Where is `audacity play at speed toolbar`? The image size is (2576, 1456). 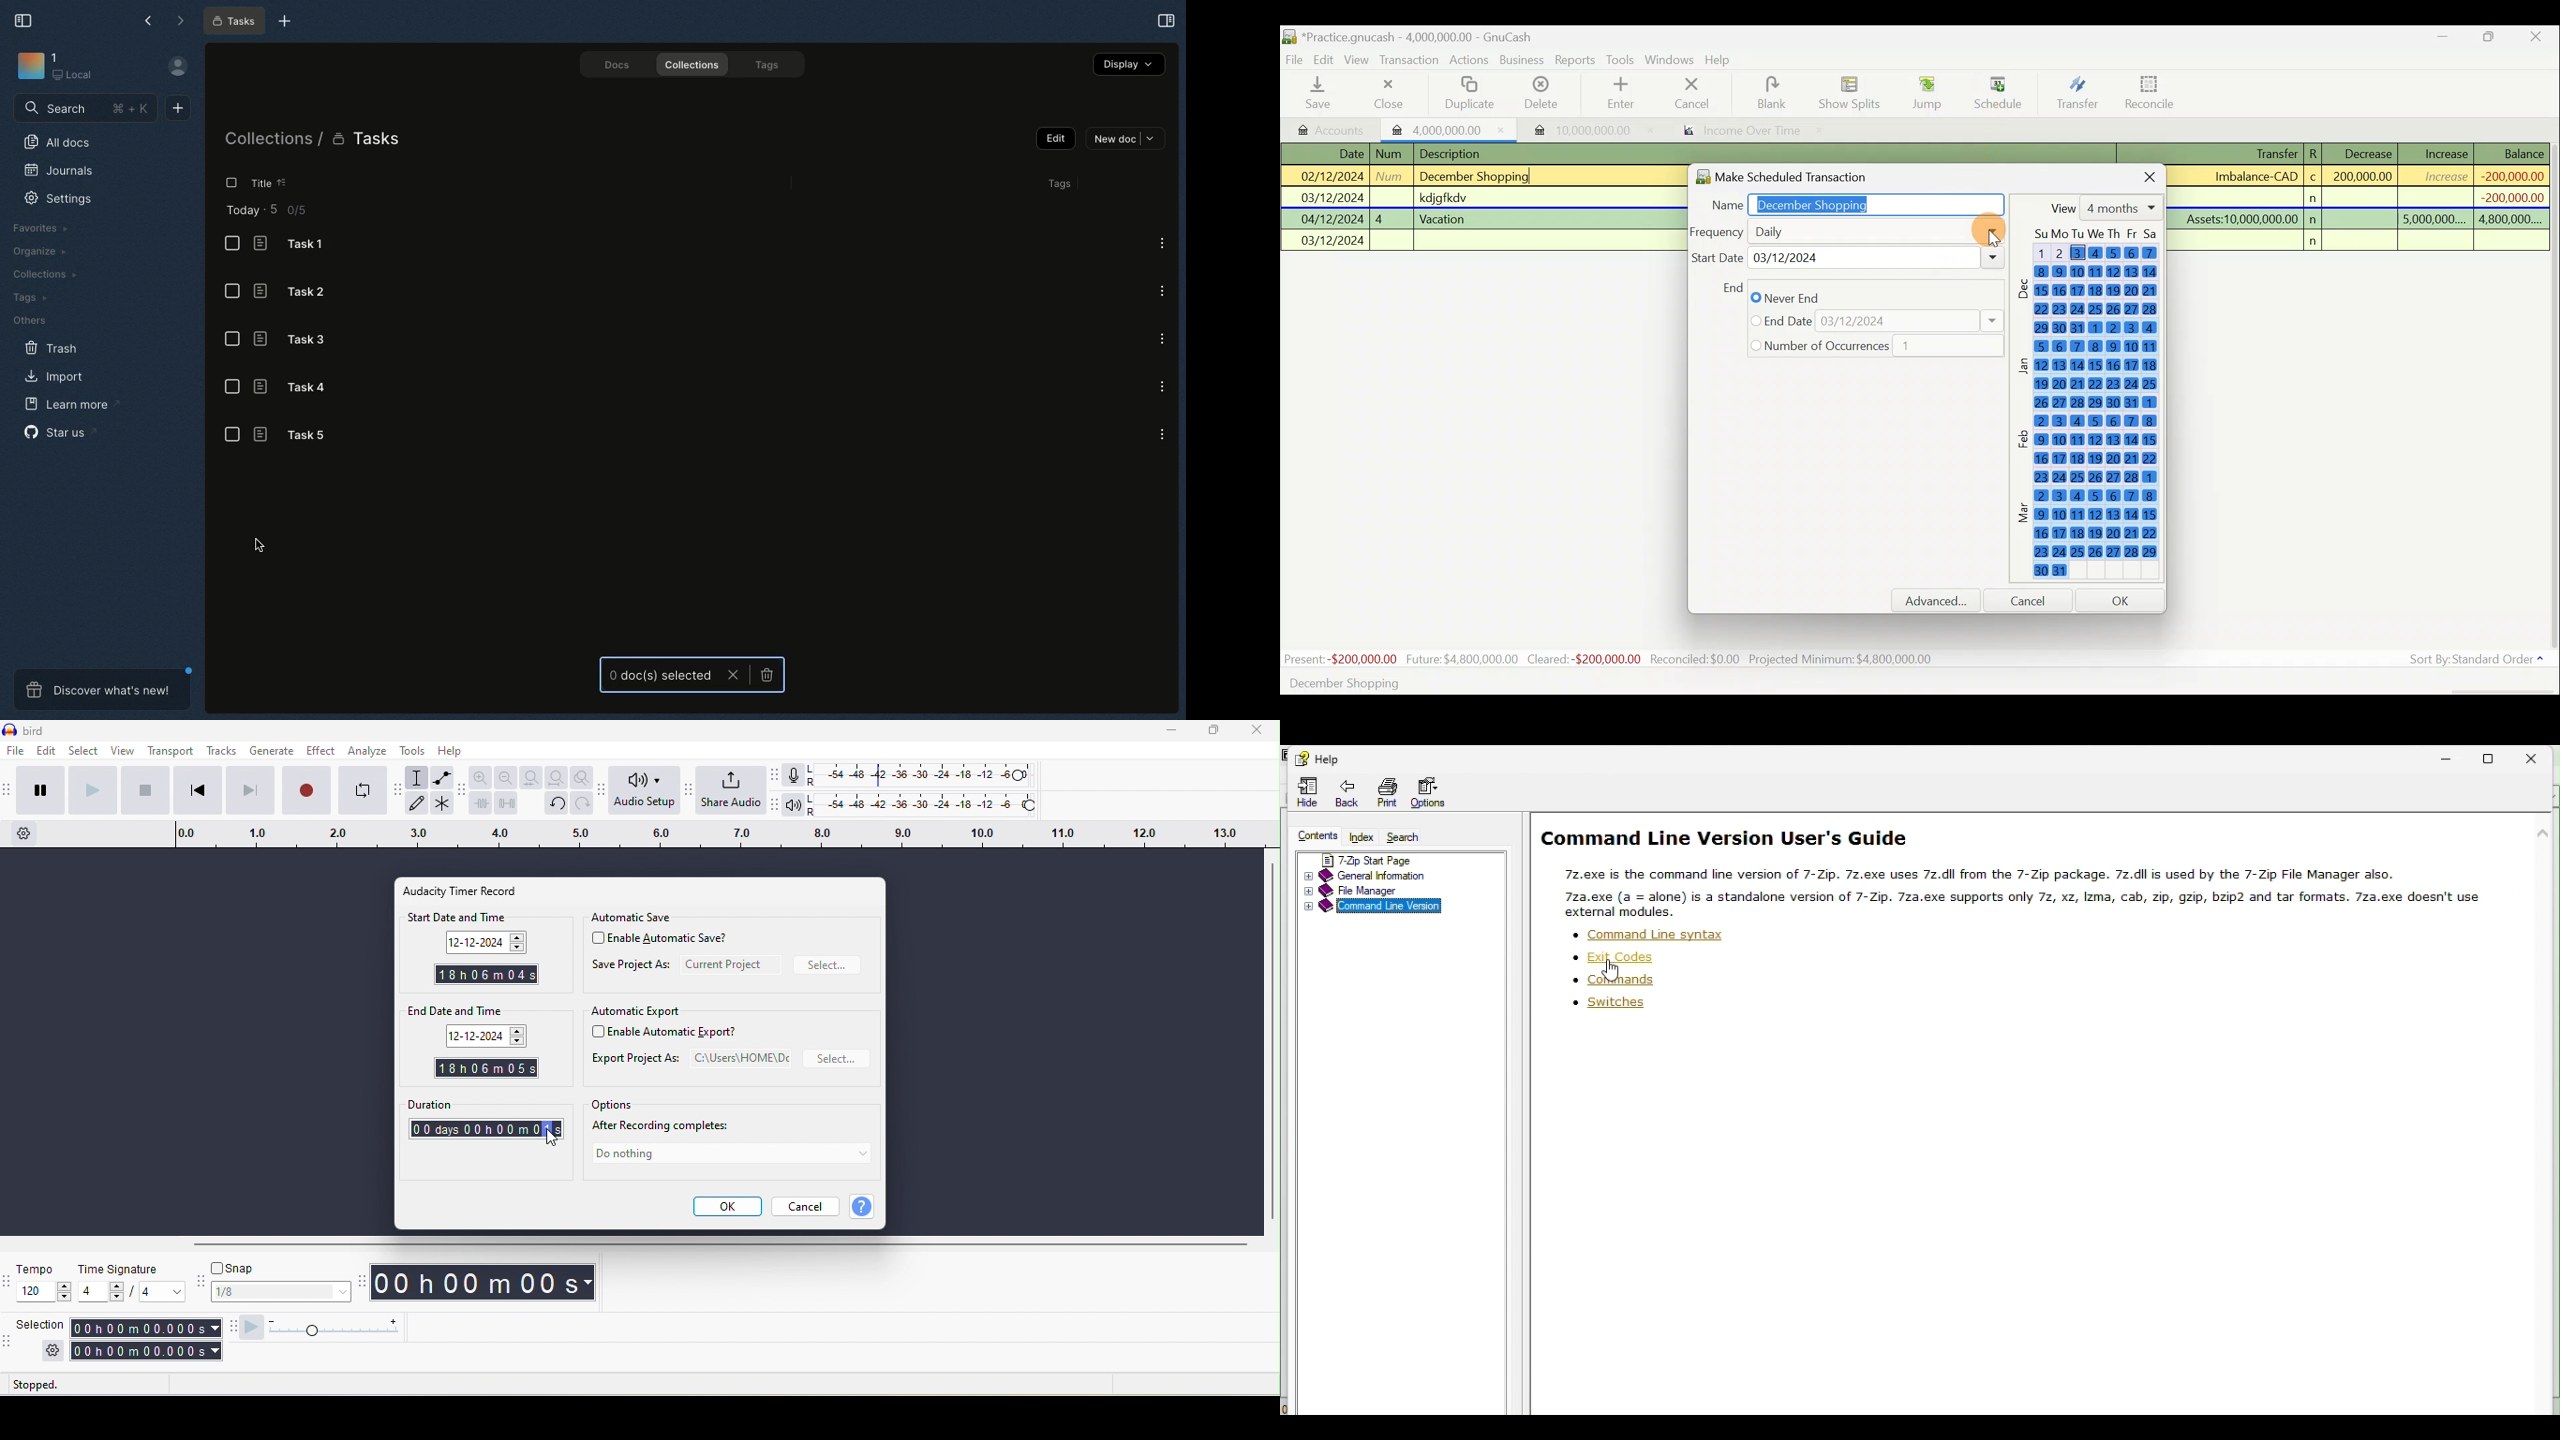 audacity play at speed toolbar is located at coordinates (251, 1327).